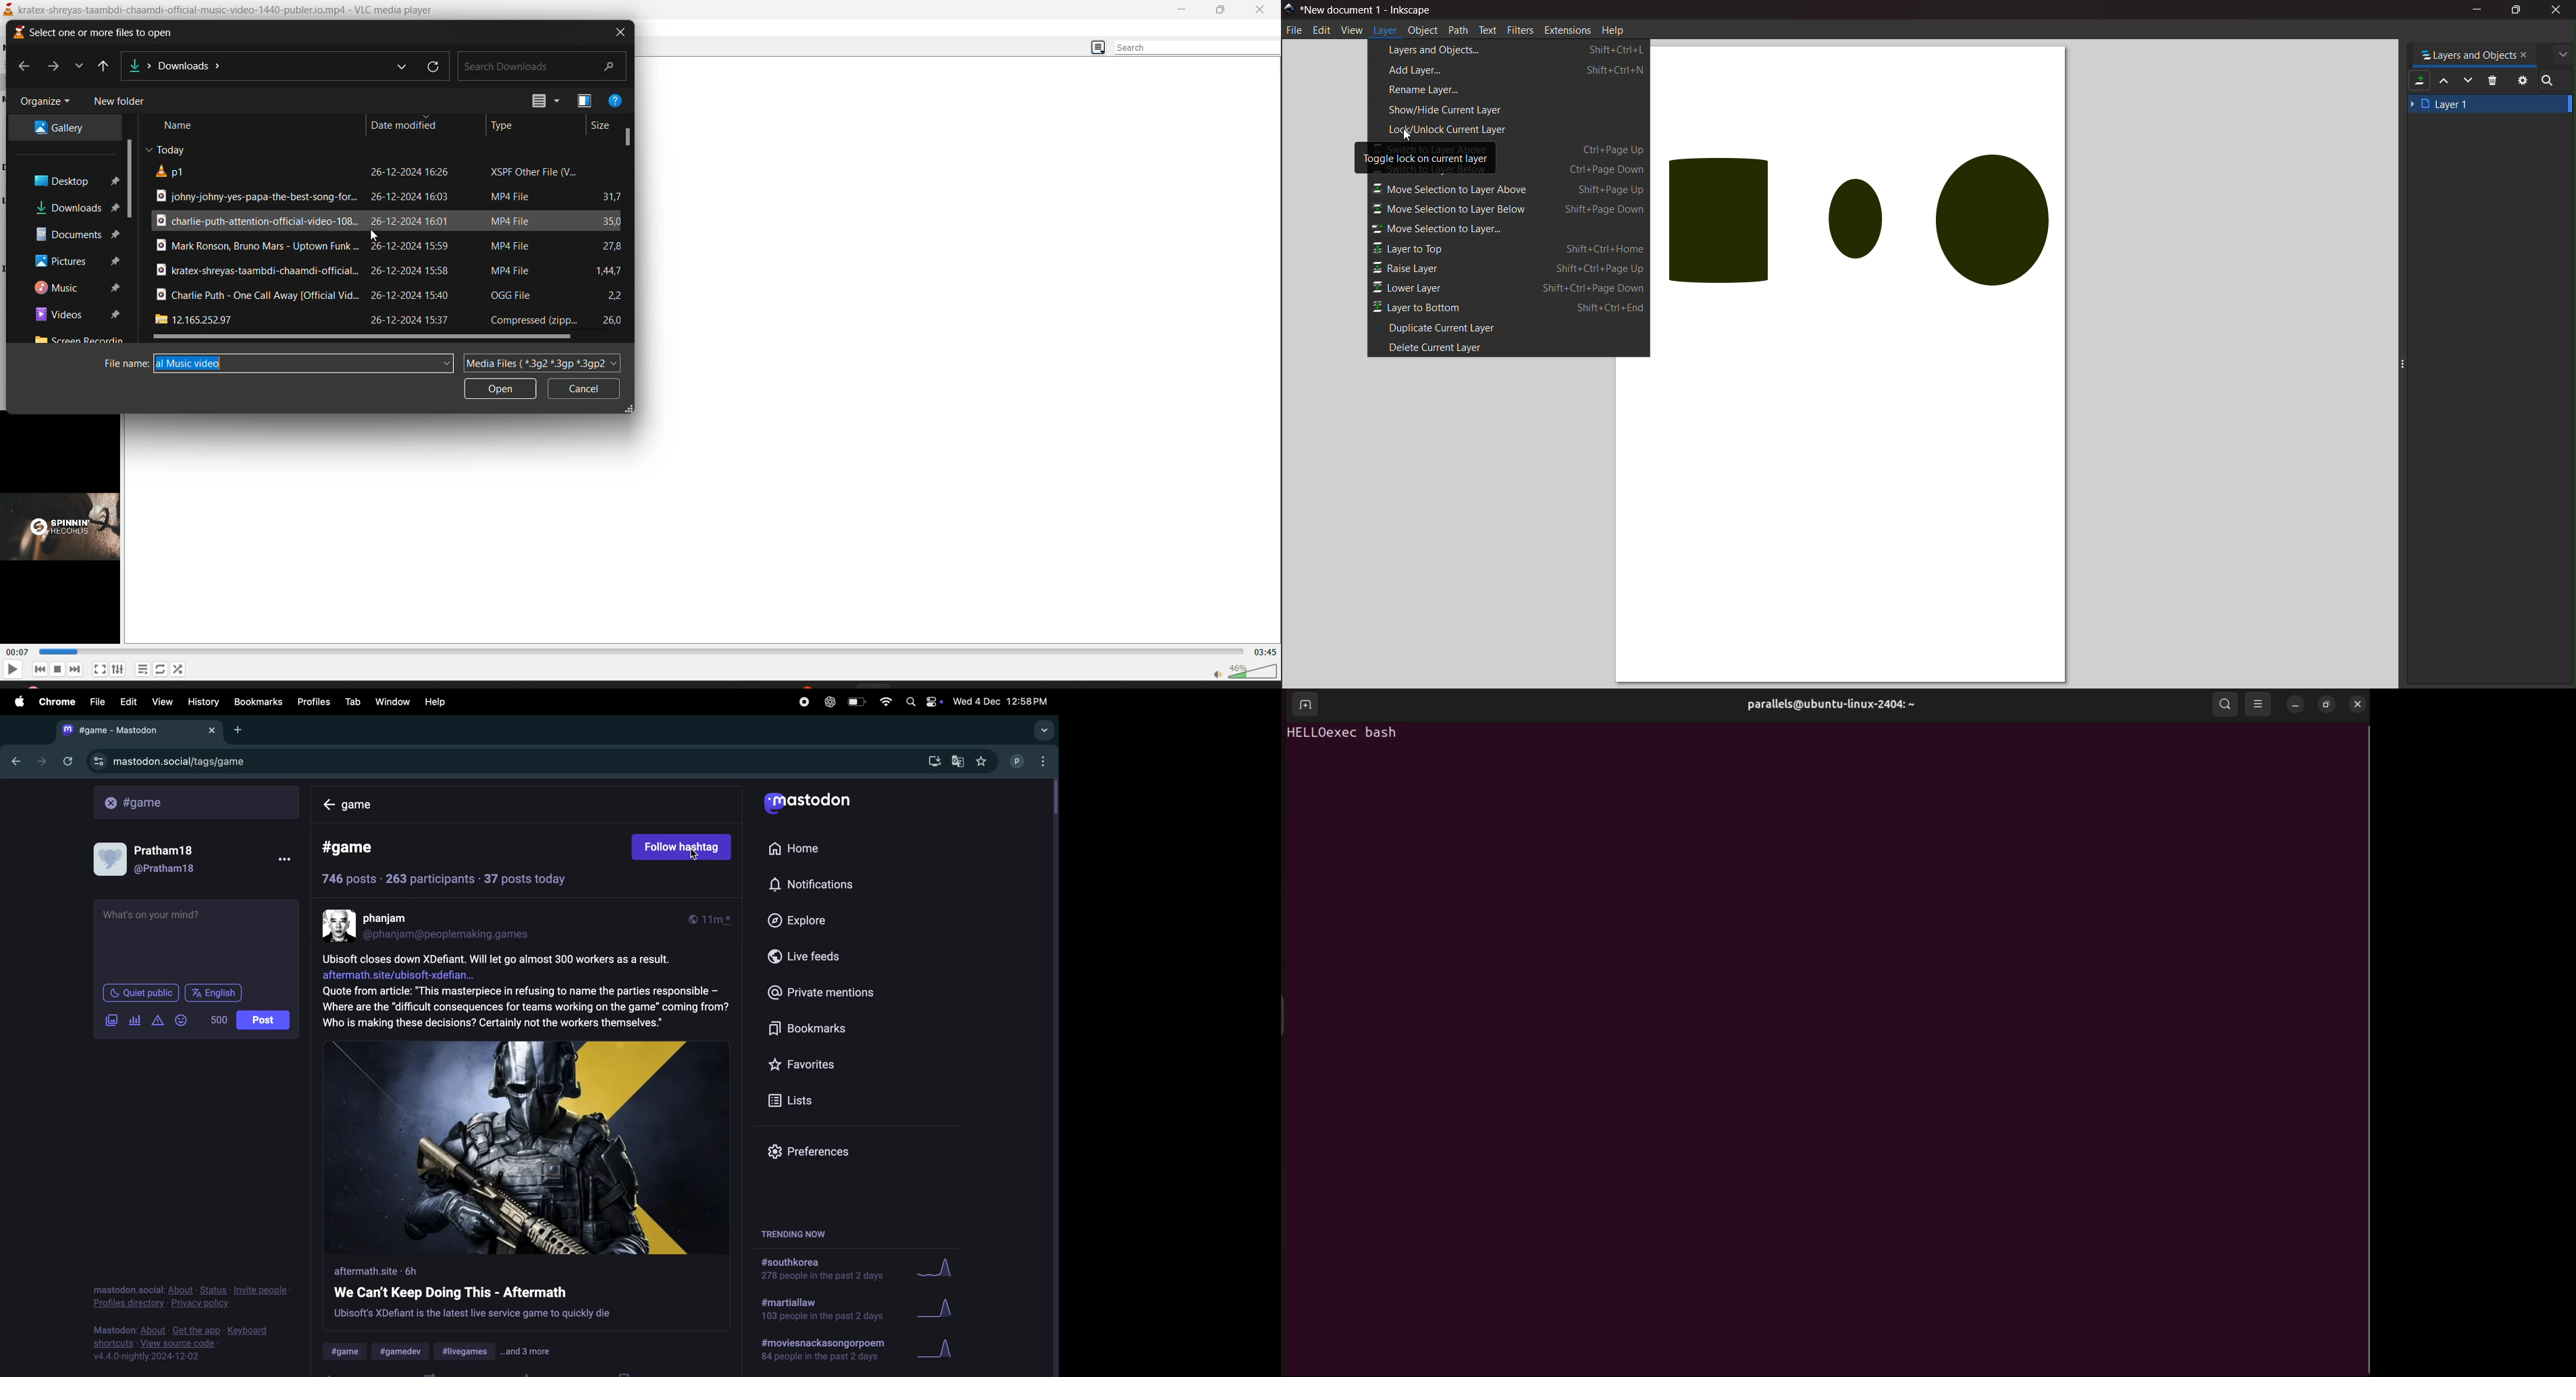  What do you see at coordinates (1509, 188) in the screenshot?
I see `layer up` at bounding box center [1509, 188].